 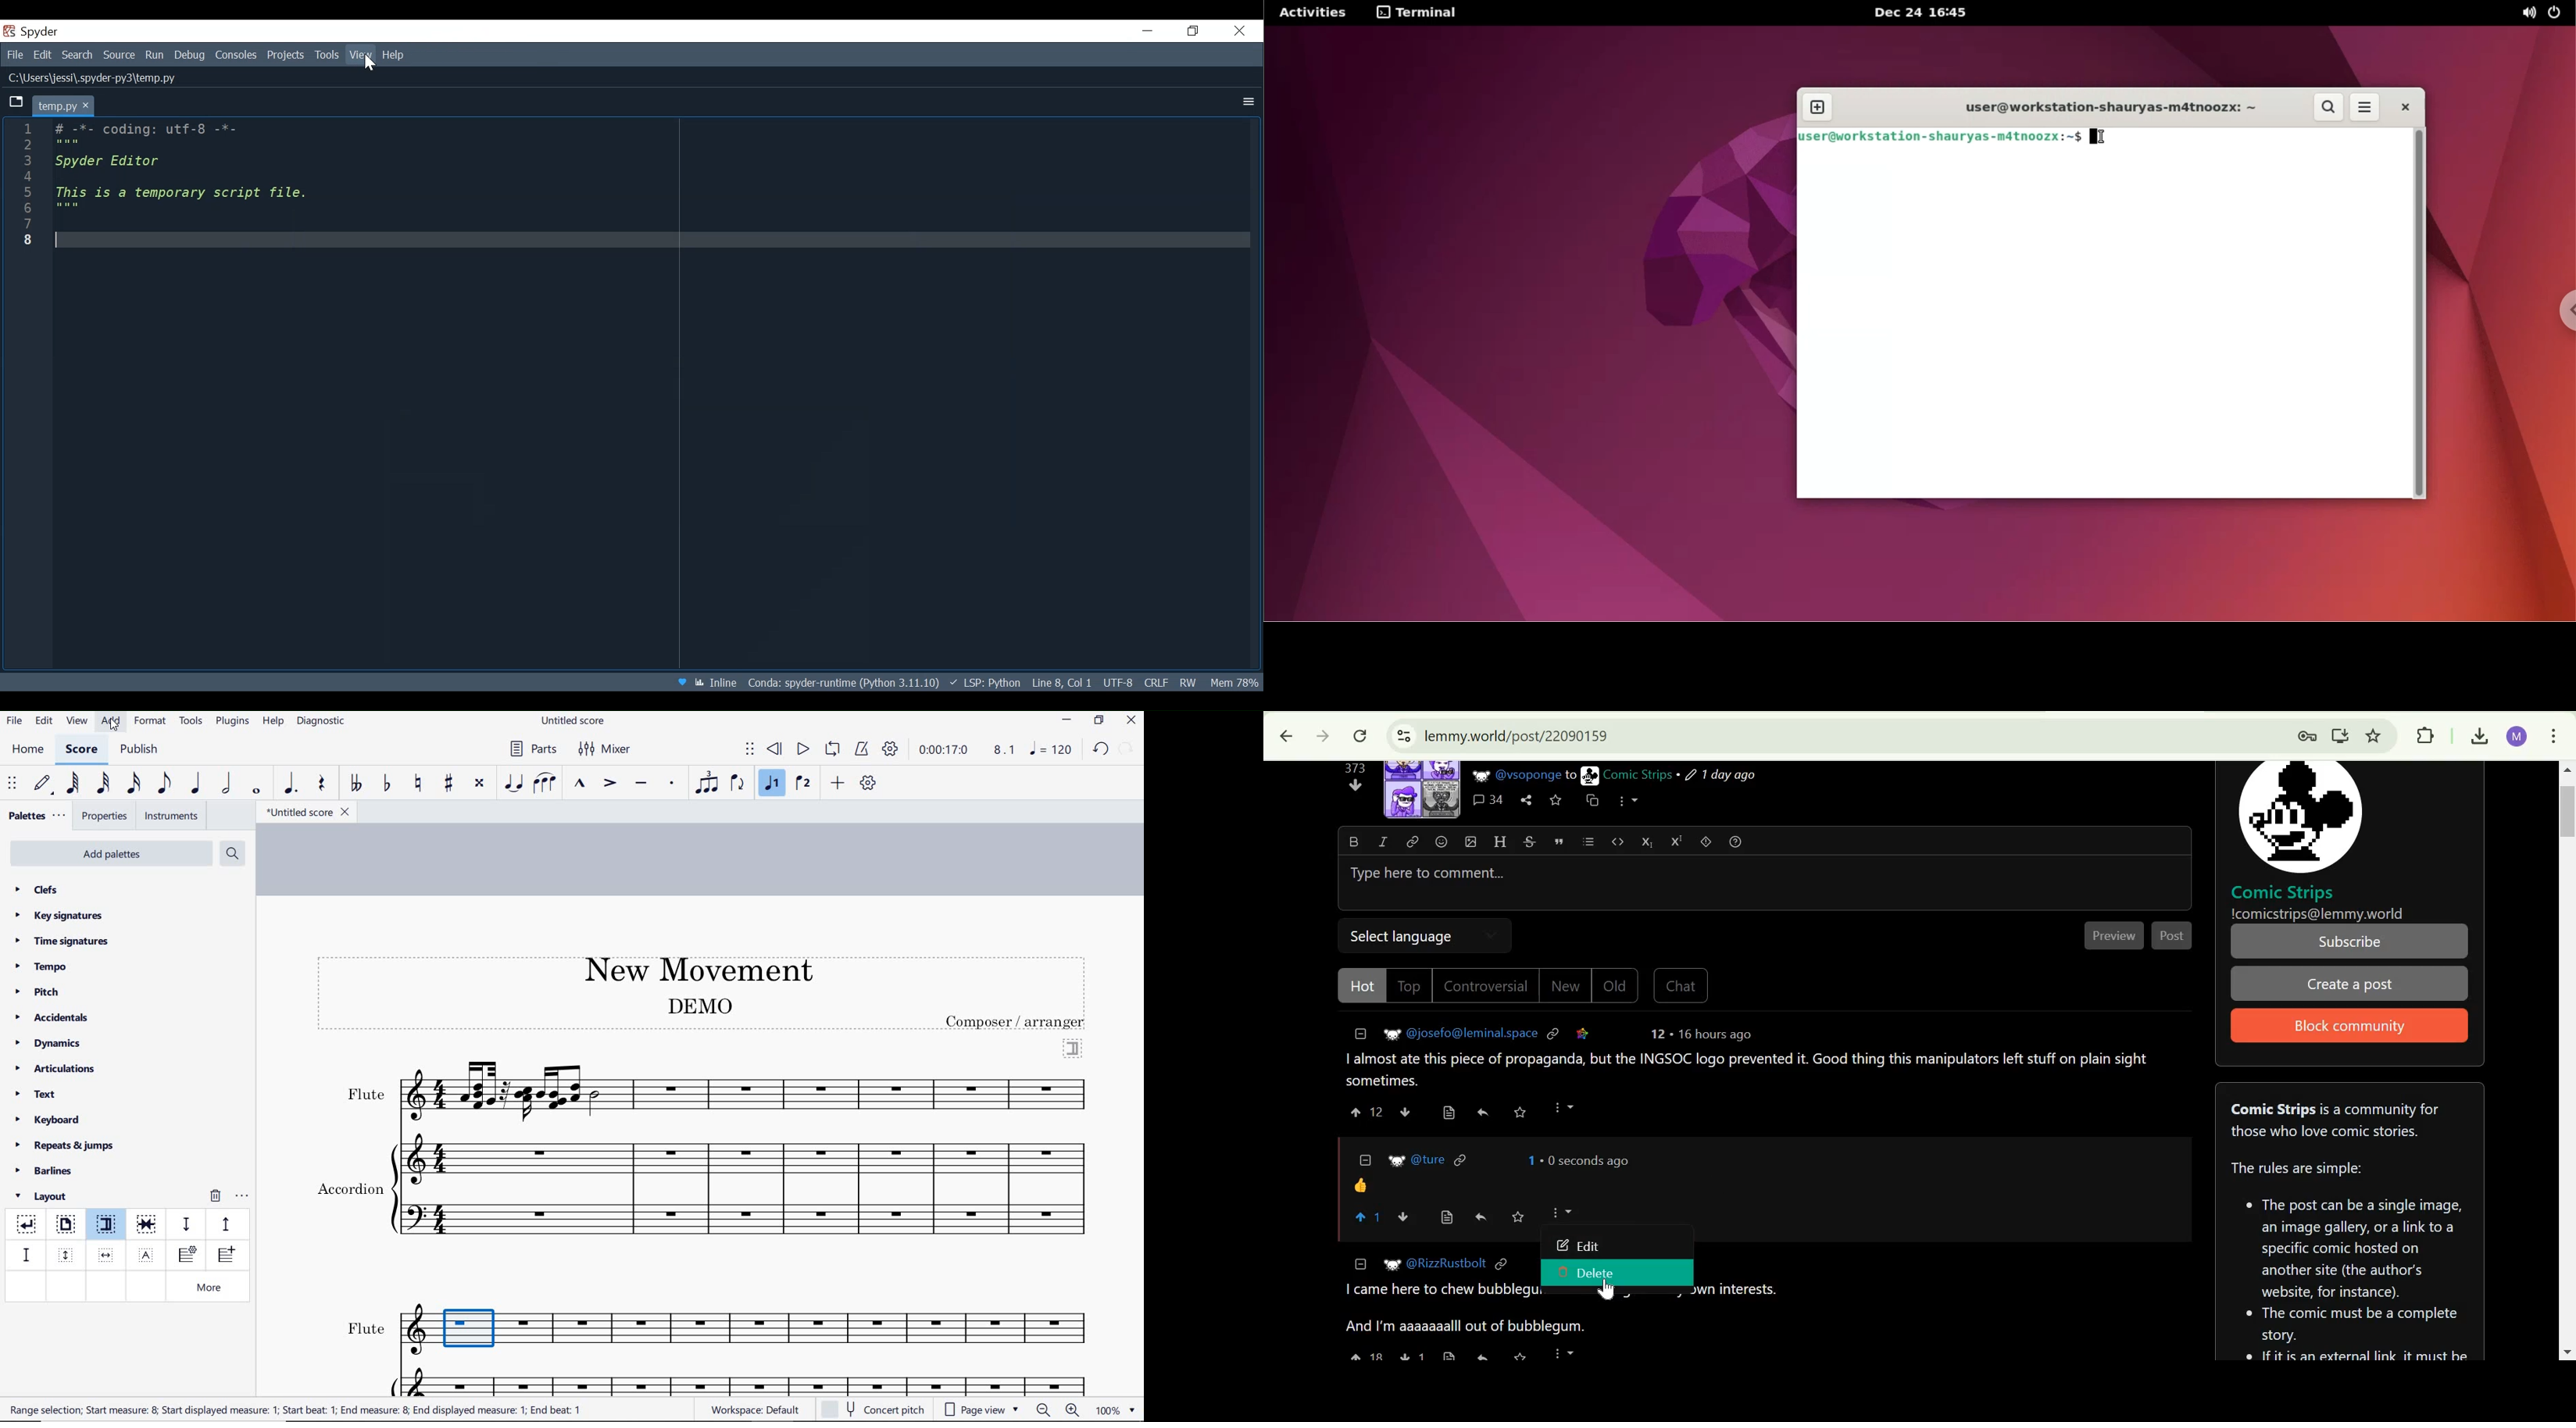 What do you see at coordinates (1365, 986) in the screenshot?
I see `Hot` at bounding box center [1365, 986].